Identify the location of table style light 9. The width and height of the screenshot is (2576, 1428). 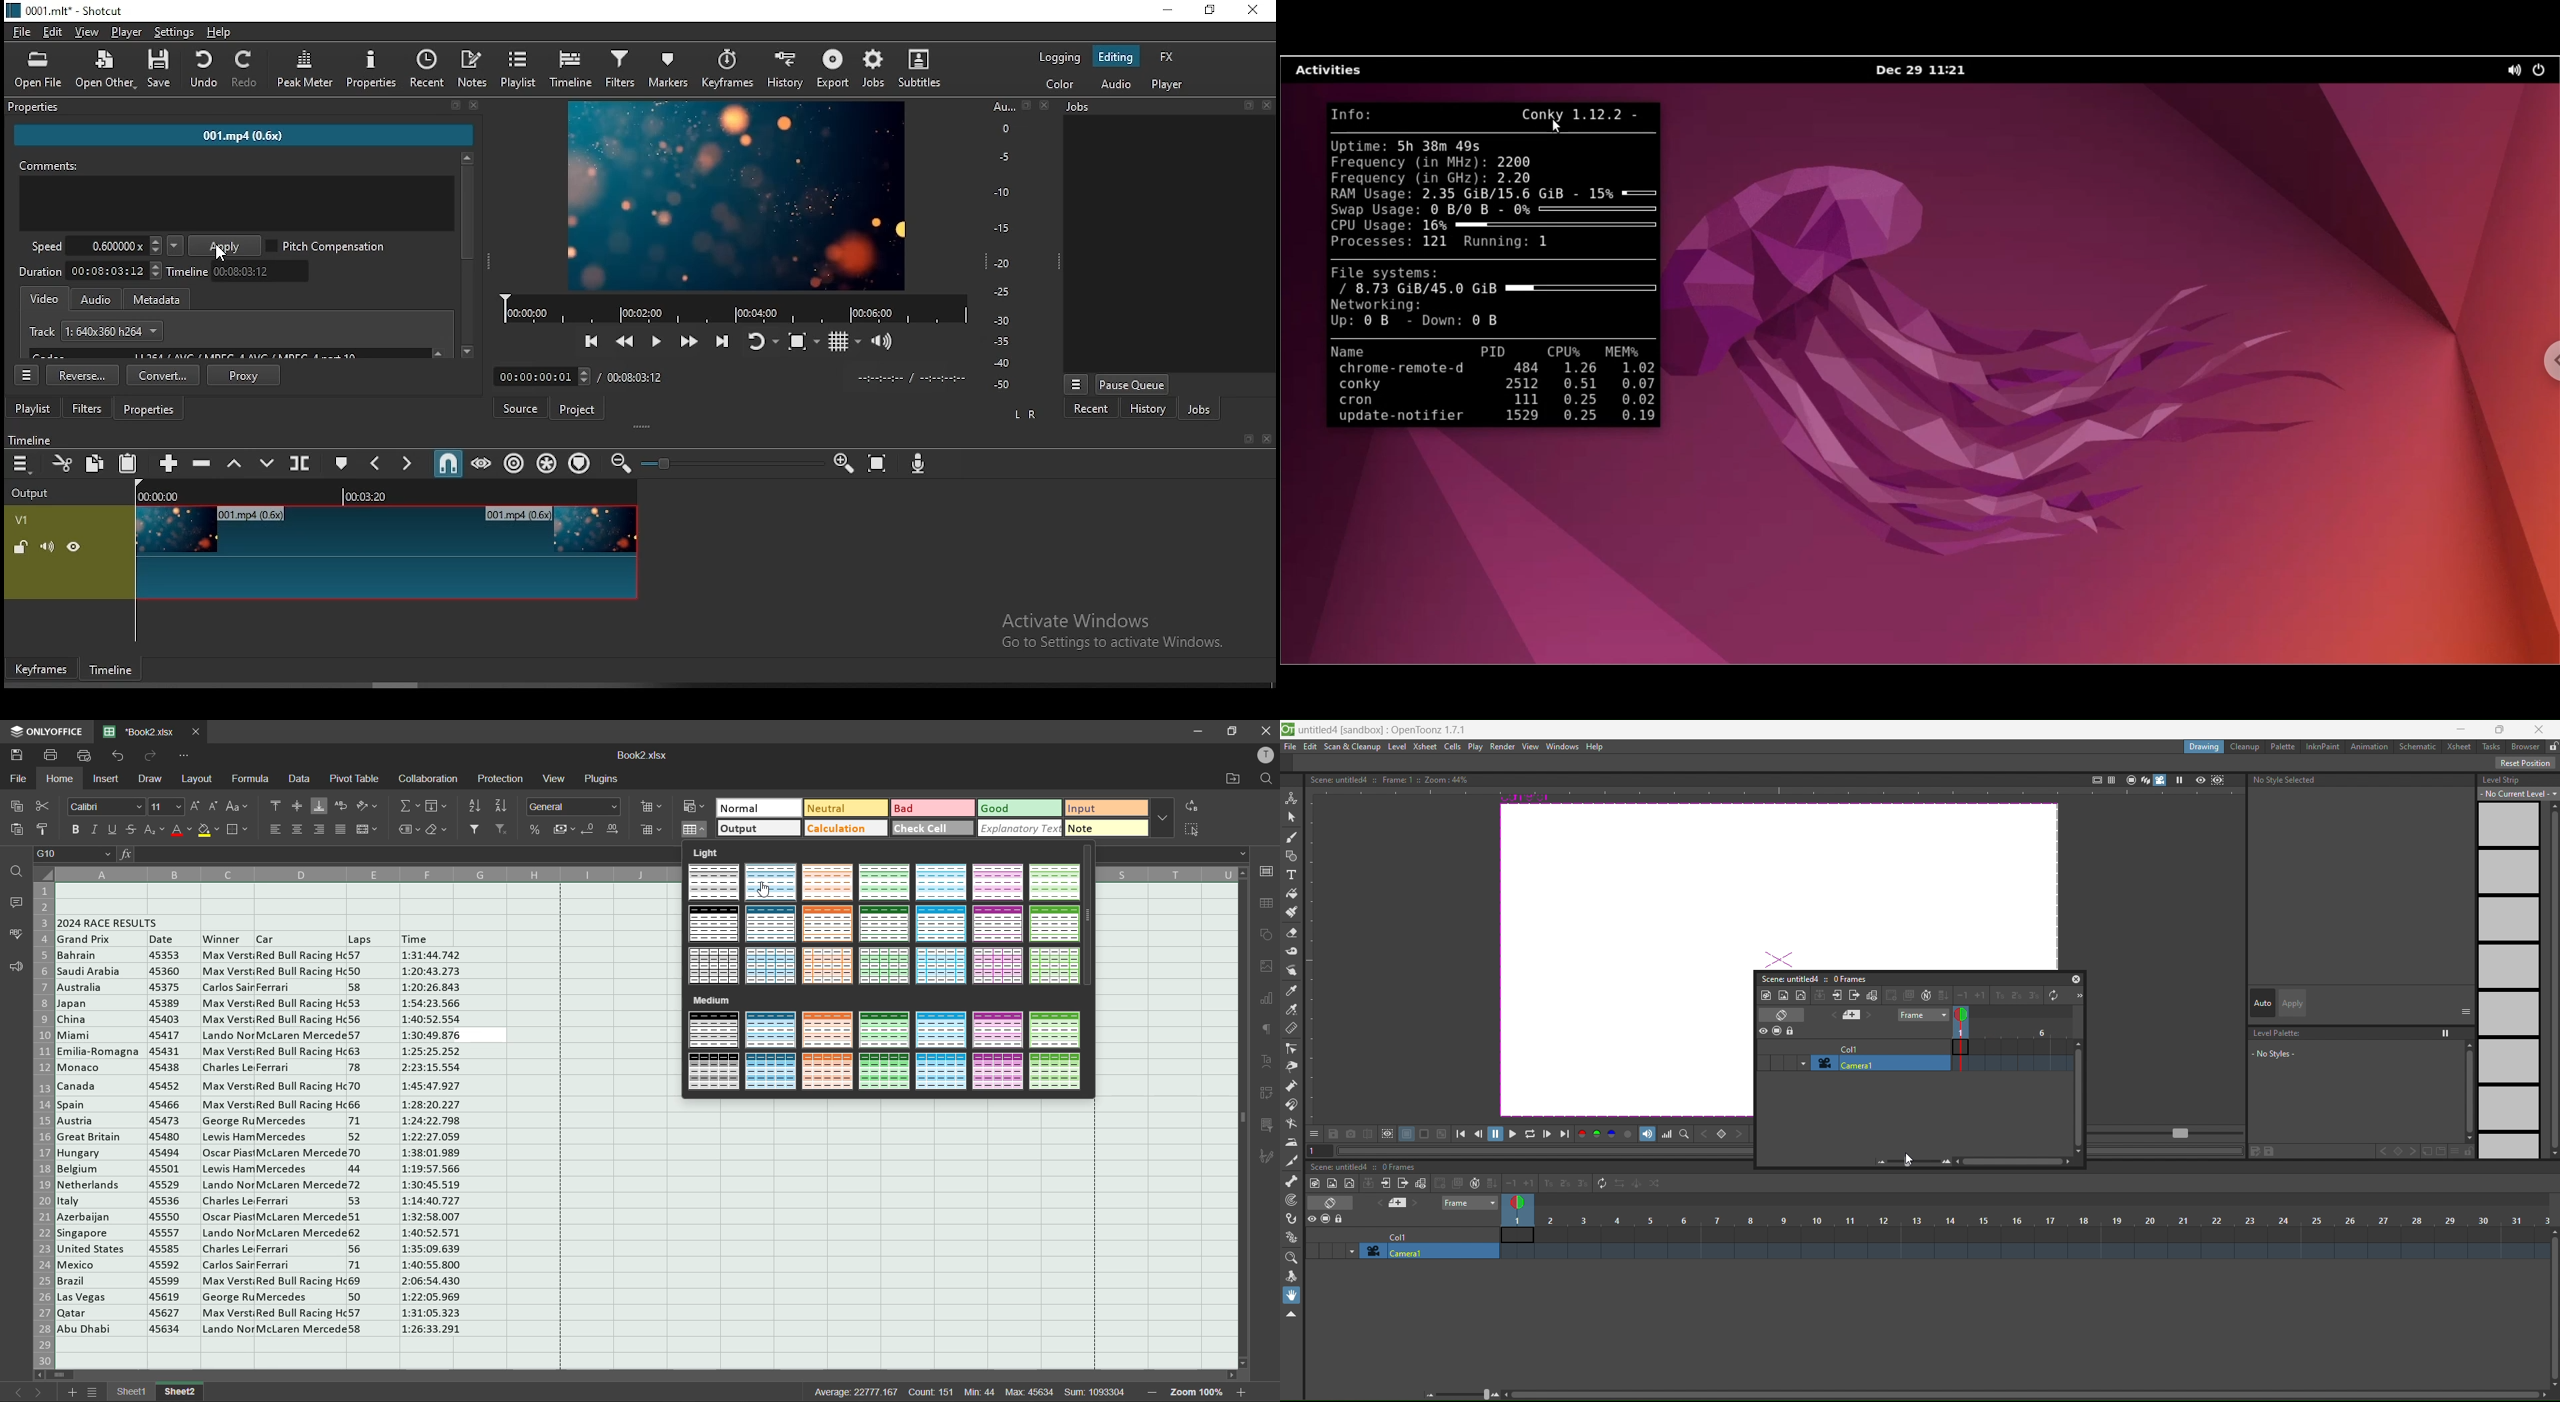
(772, 925).